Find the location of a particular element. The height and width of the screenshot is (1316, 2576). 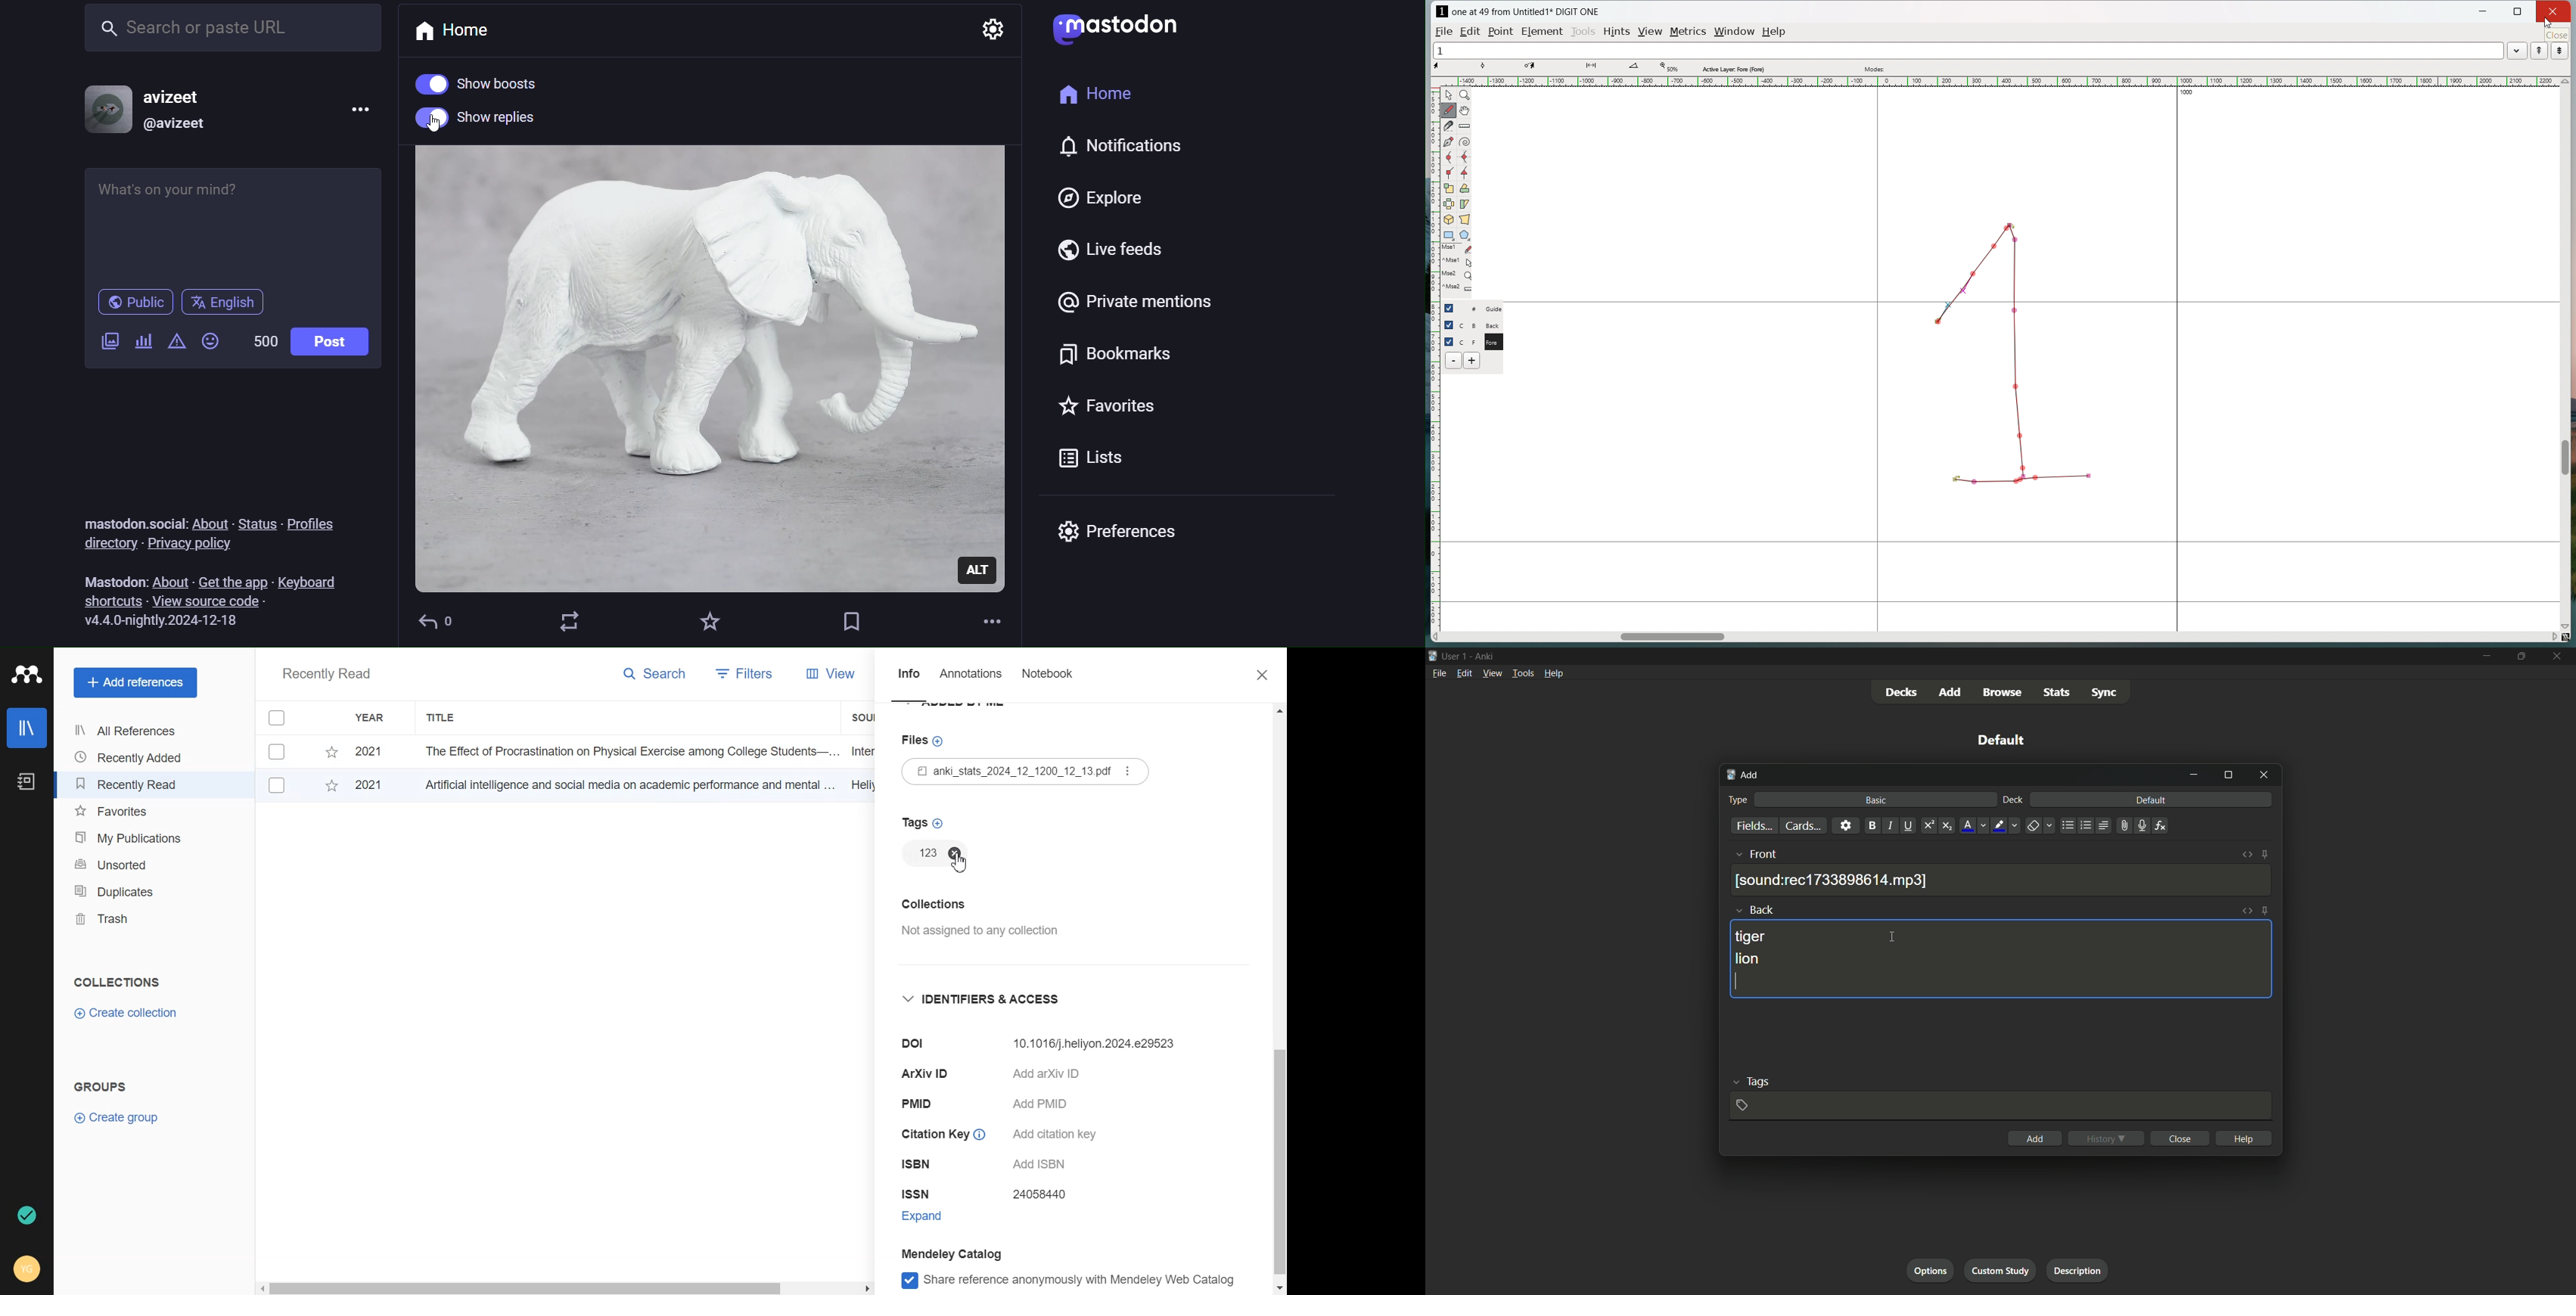

font color is located at coordinates (1967, 826).